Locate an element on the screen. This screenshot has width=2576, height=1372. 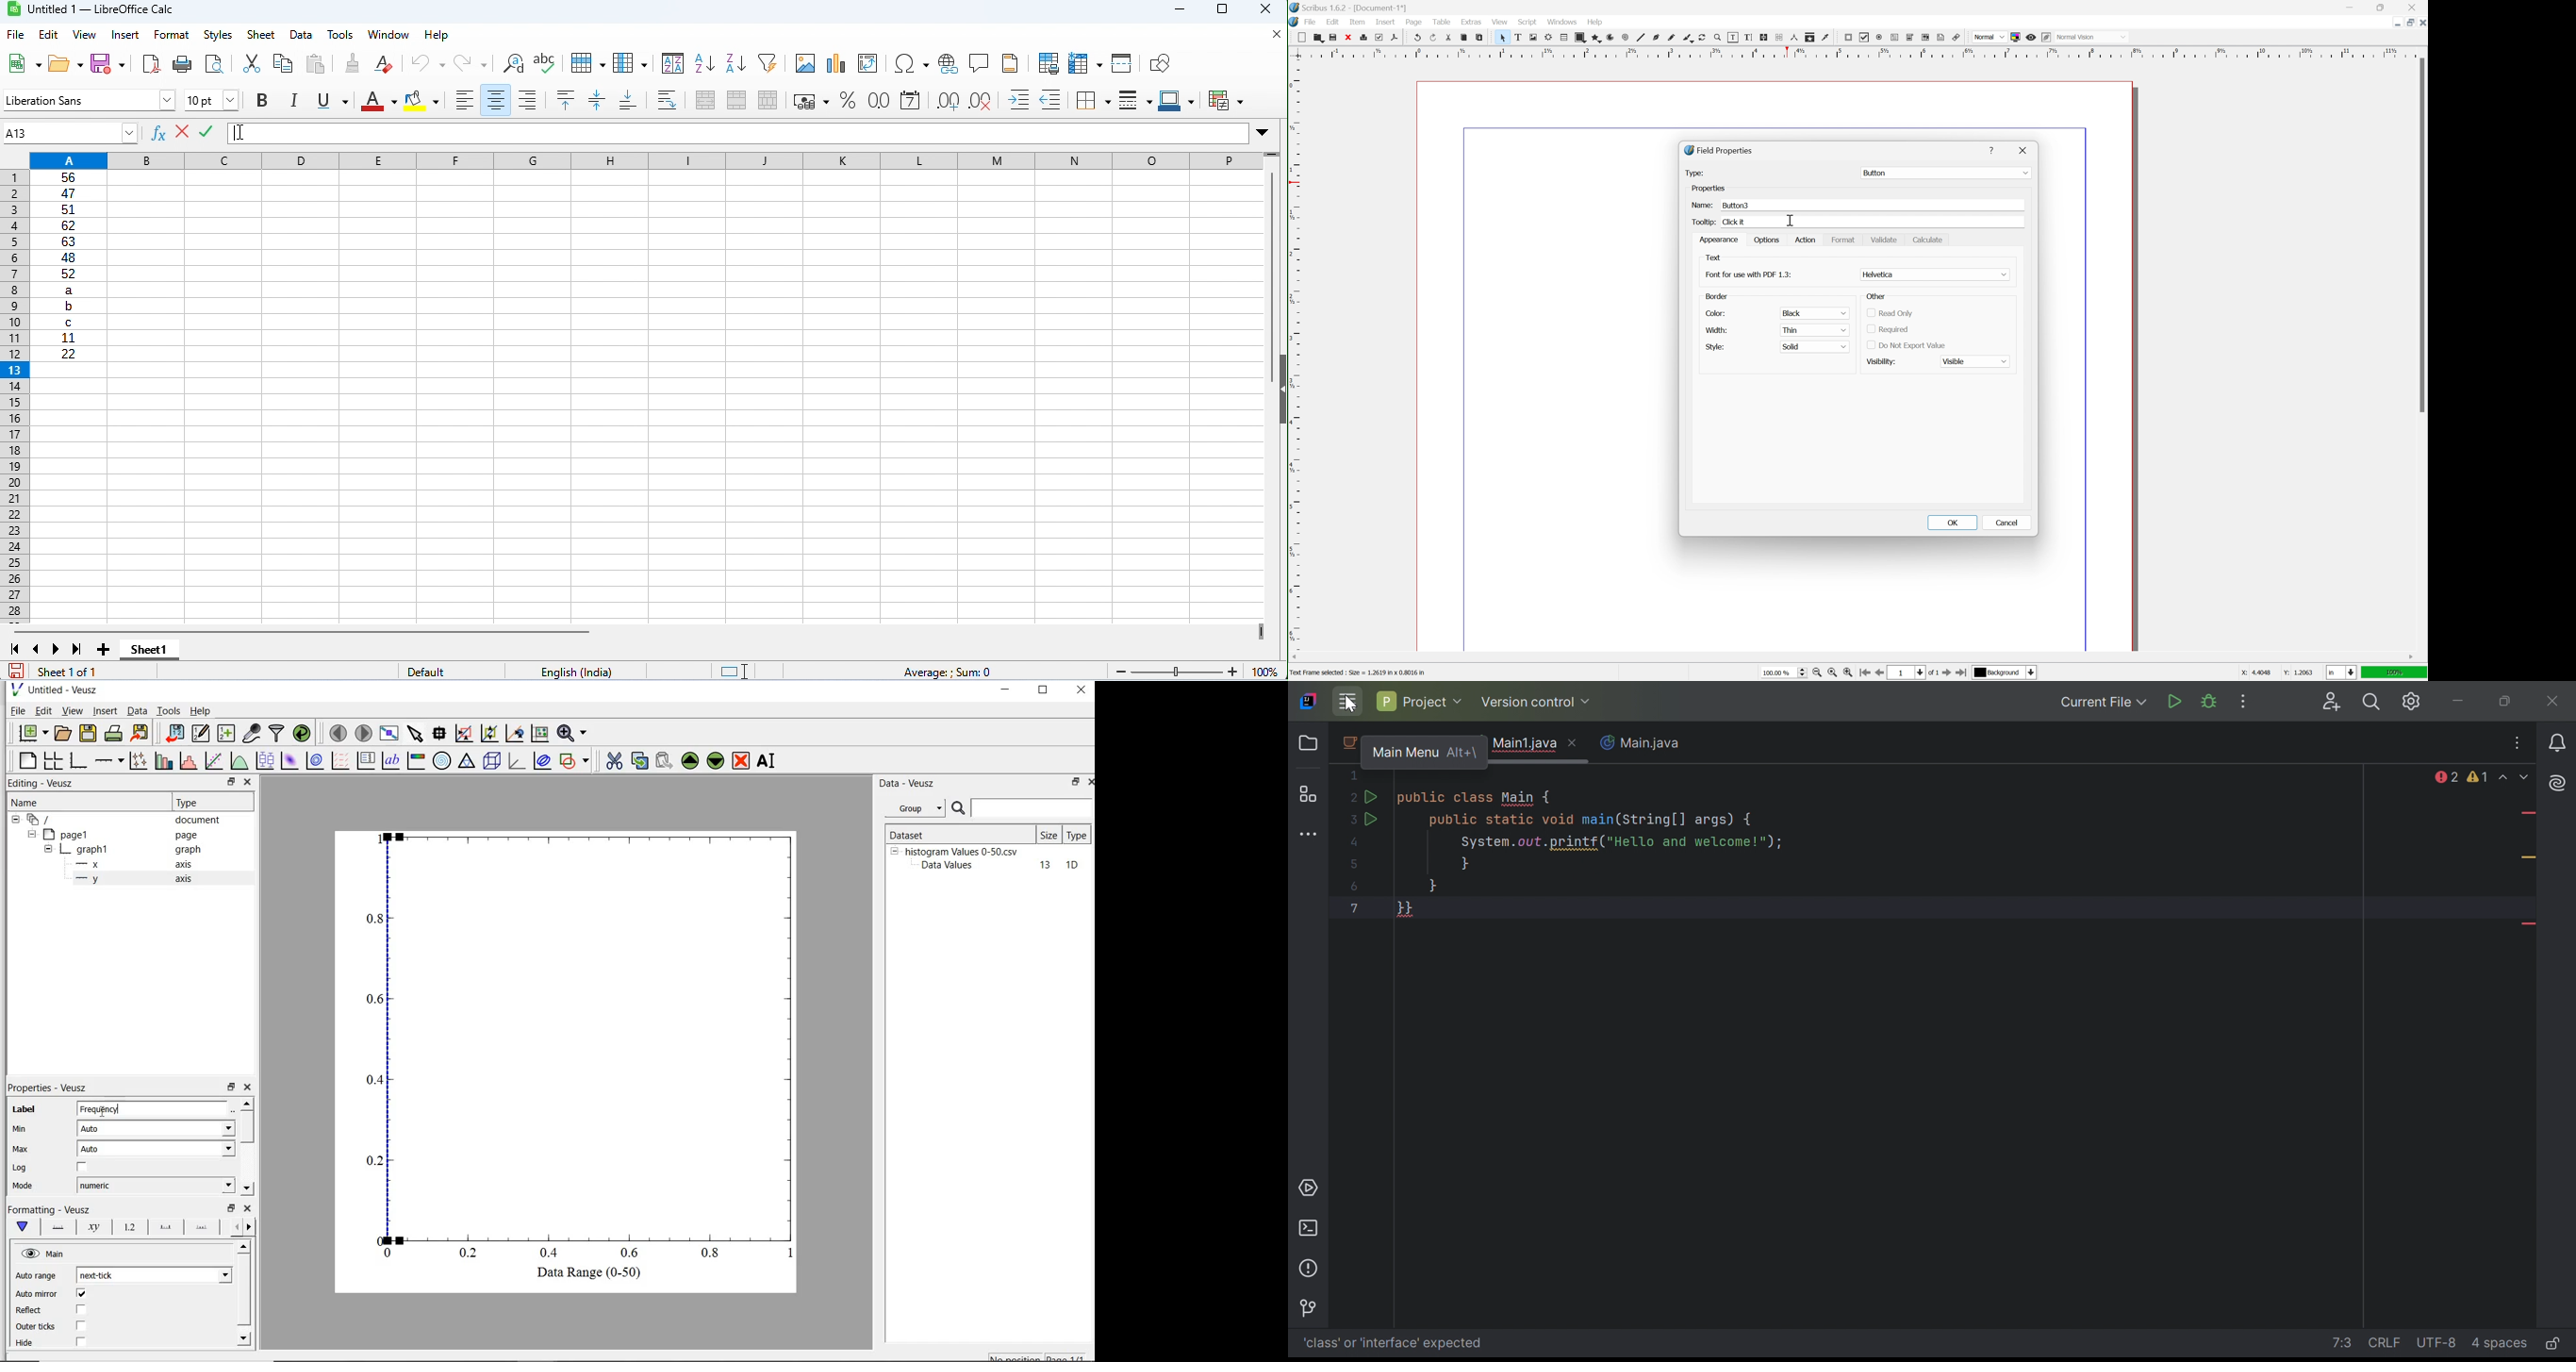
reject is located at coordinates (182, 131).